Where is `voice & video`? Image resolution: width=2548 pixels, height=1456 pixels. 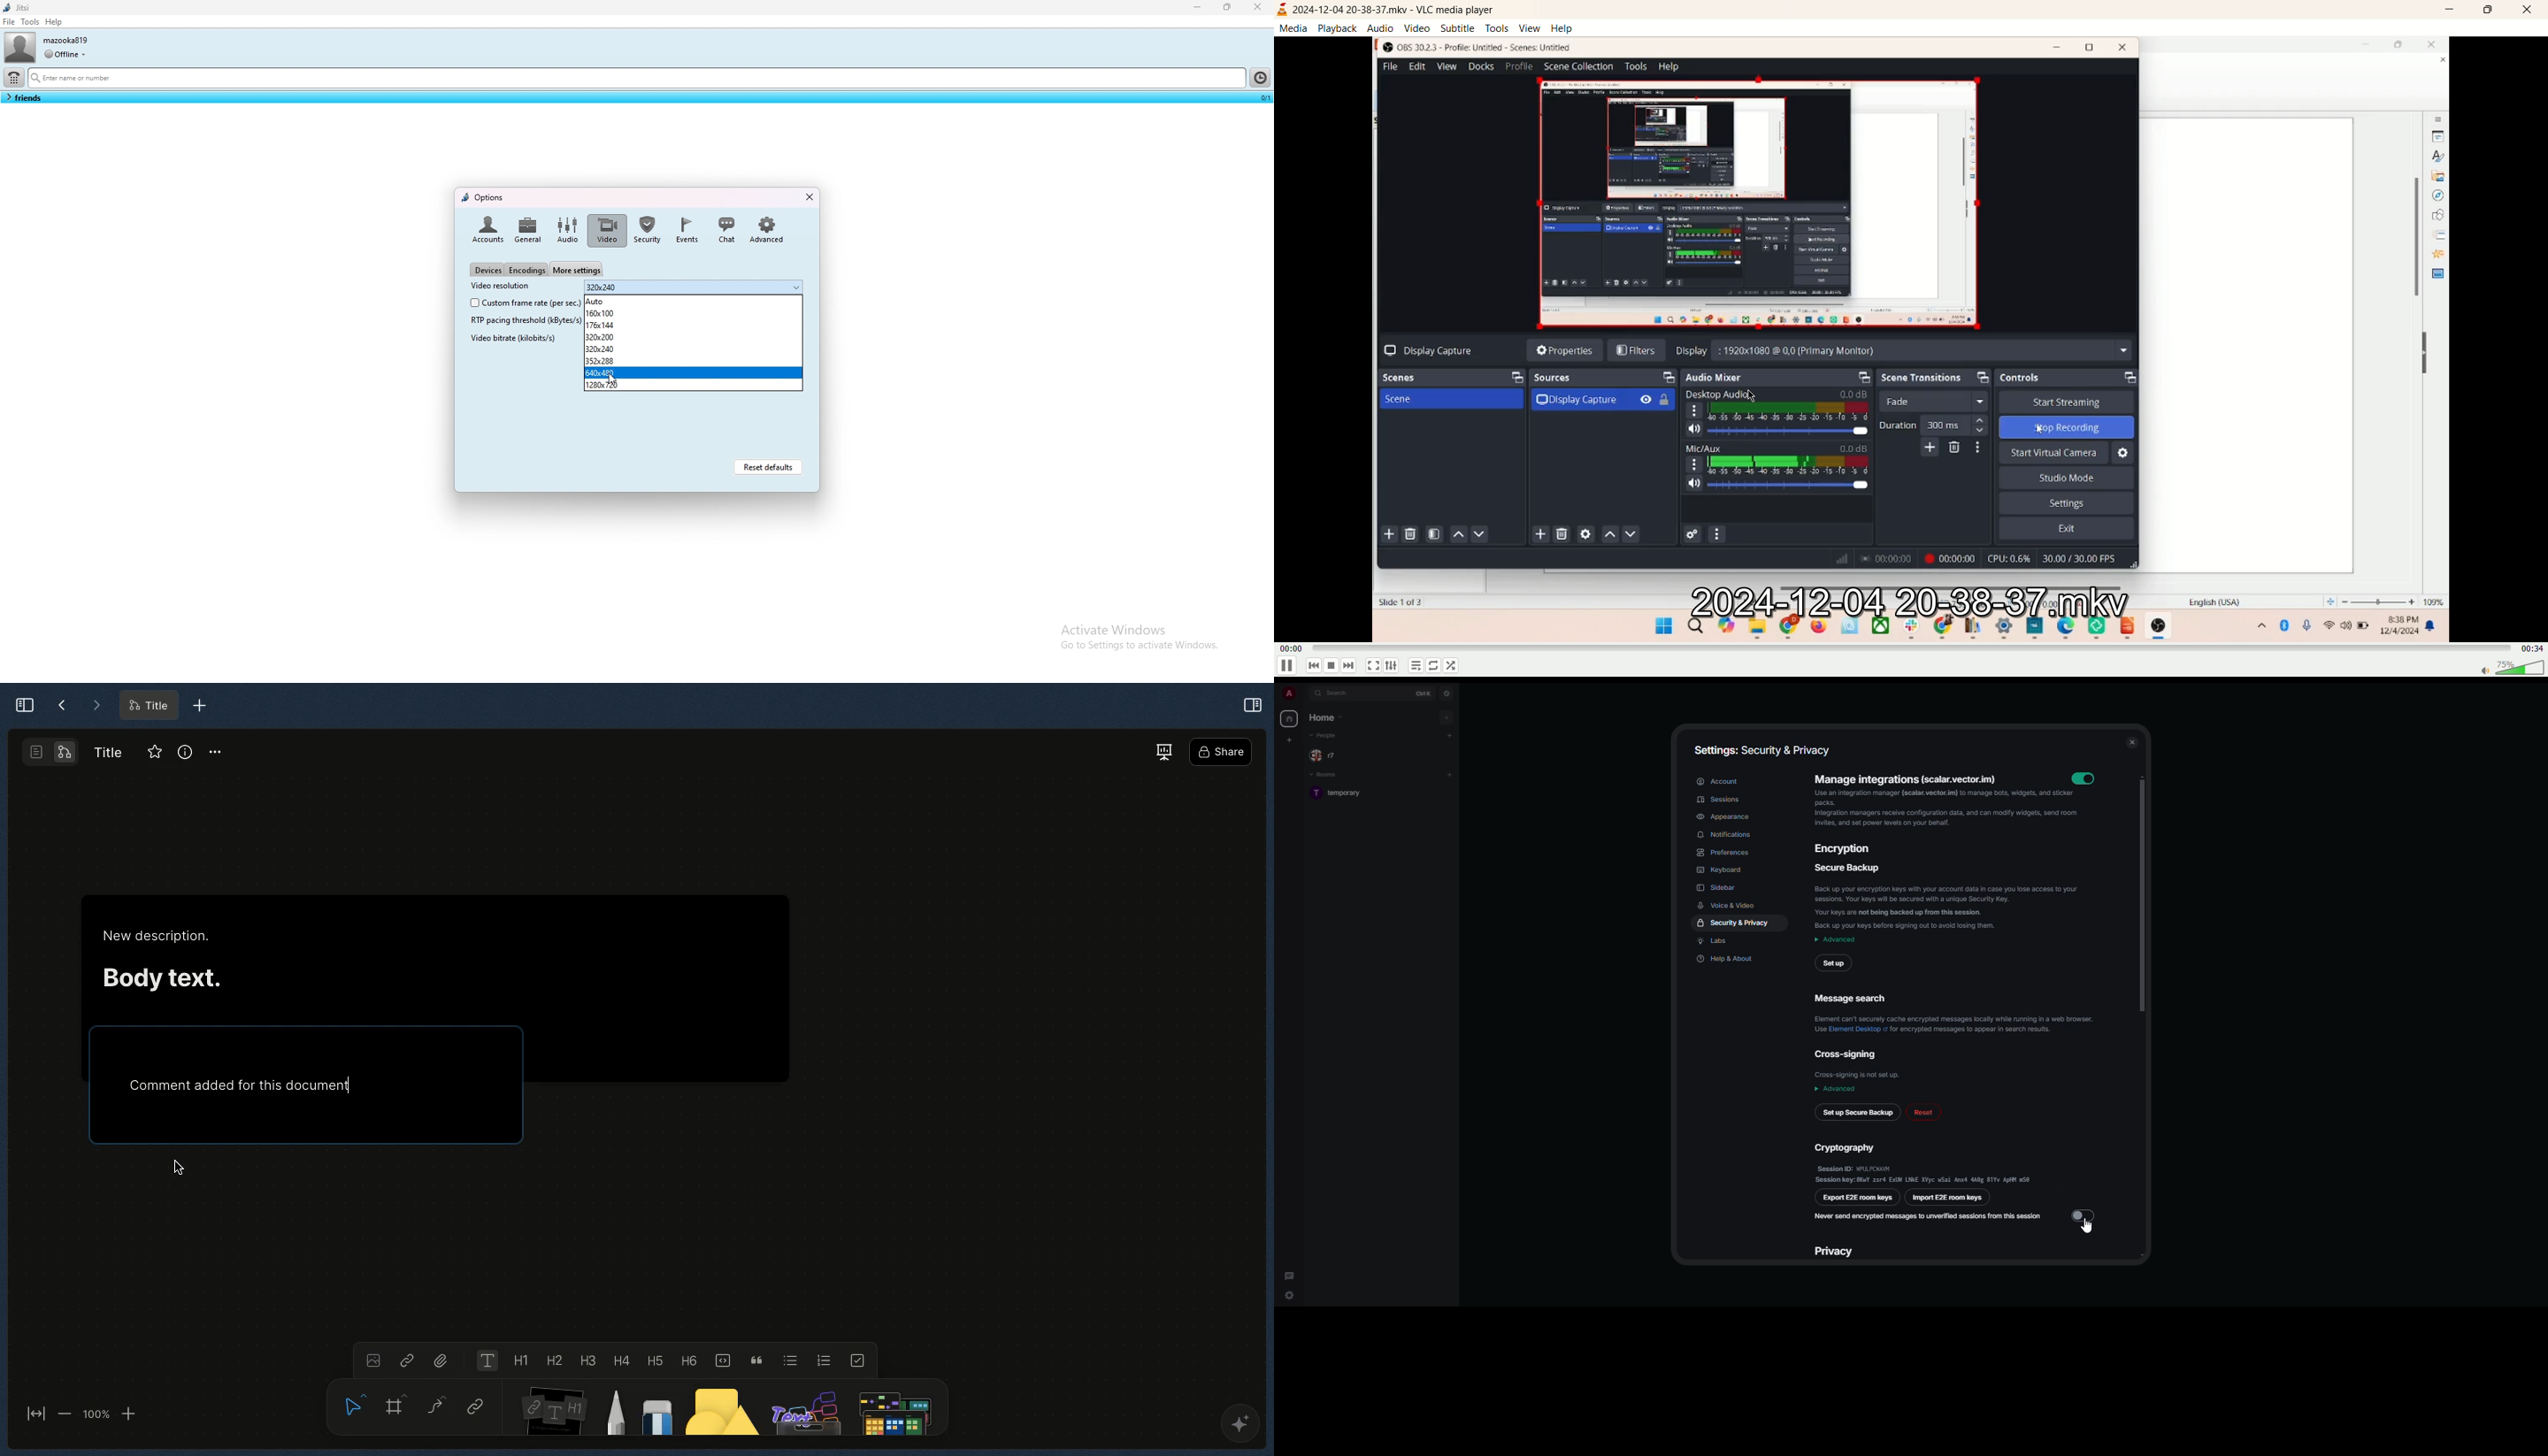 voice & video is located at coordinates (1729, 904).